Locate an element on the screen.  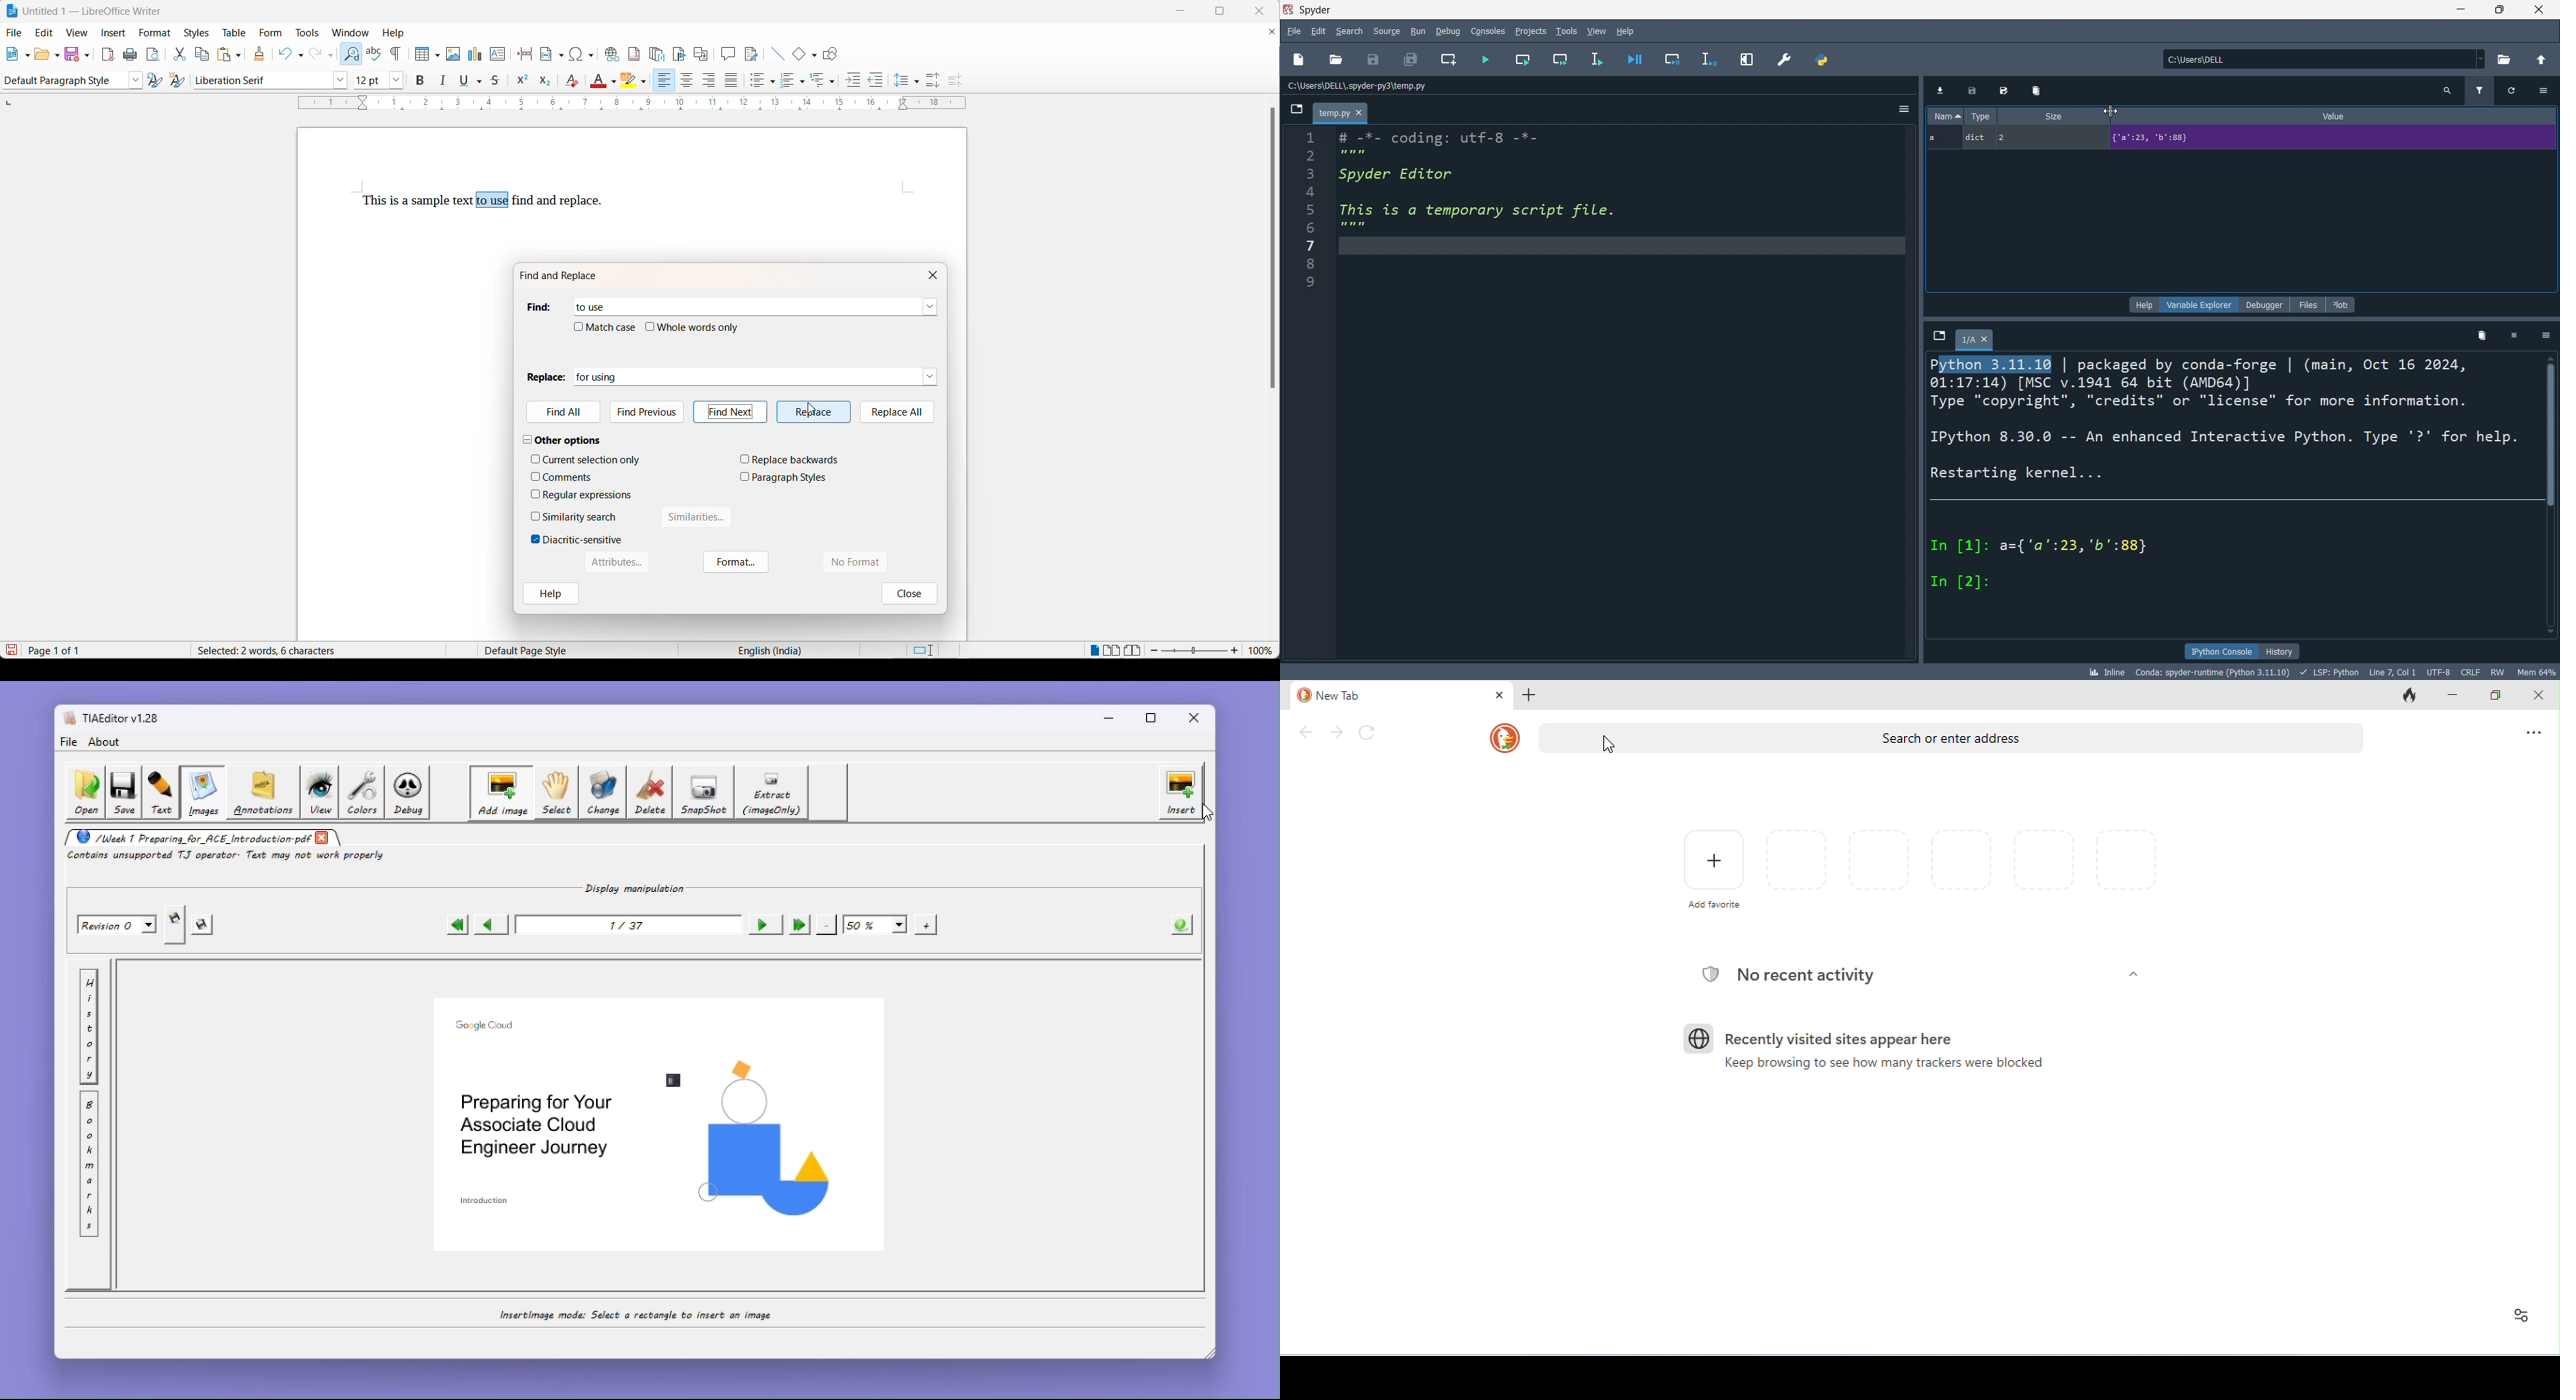
Untitled 1 - LibreOffice Writer is located at coordinates (85, 10).